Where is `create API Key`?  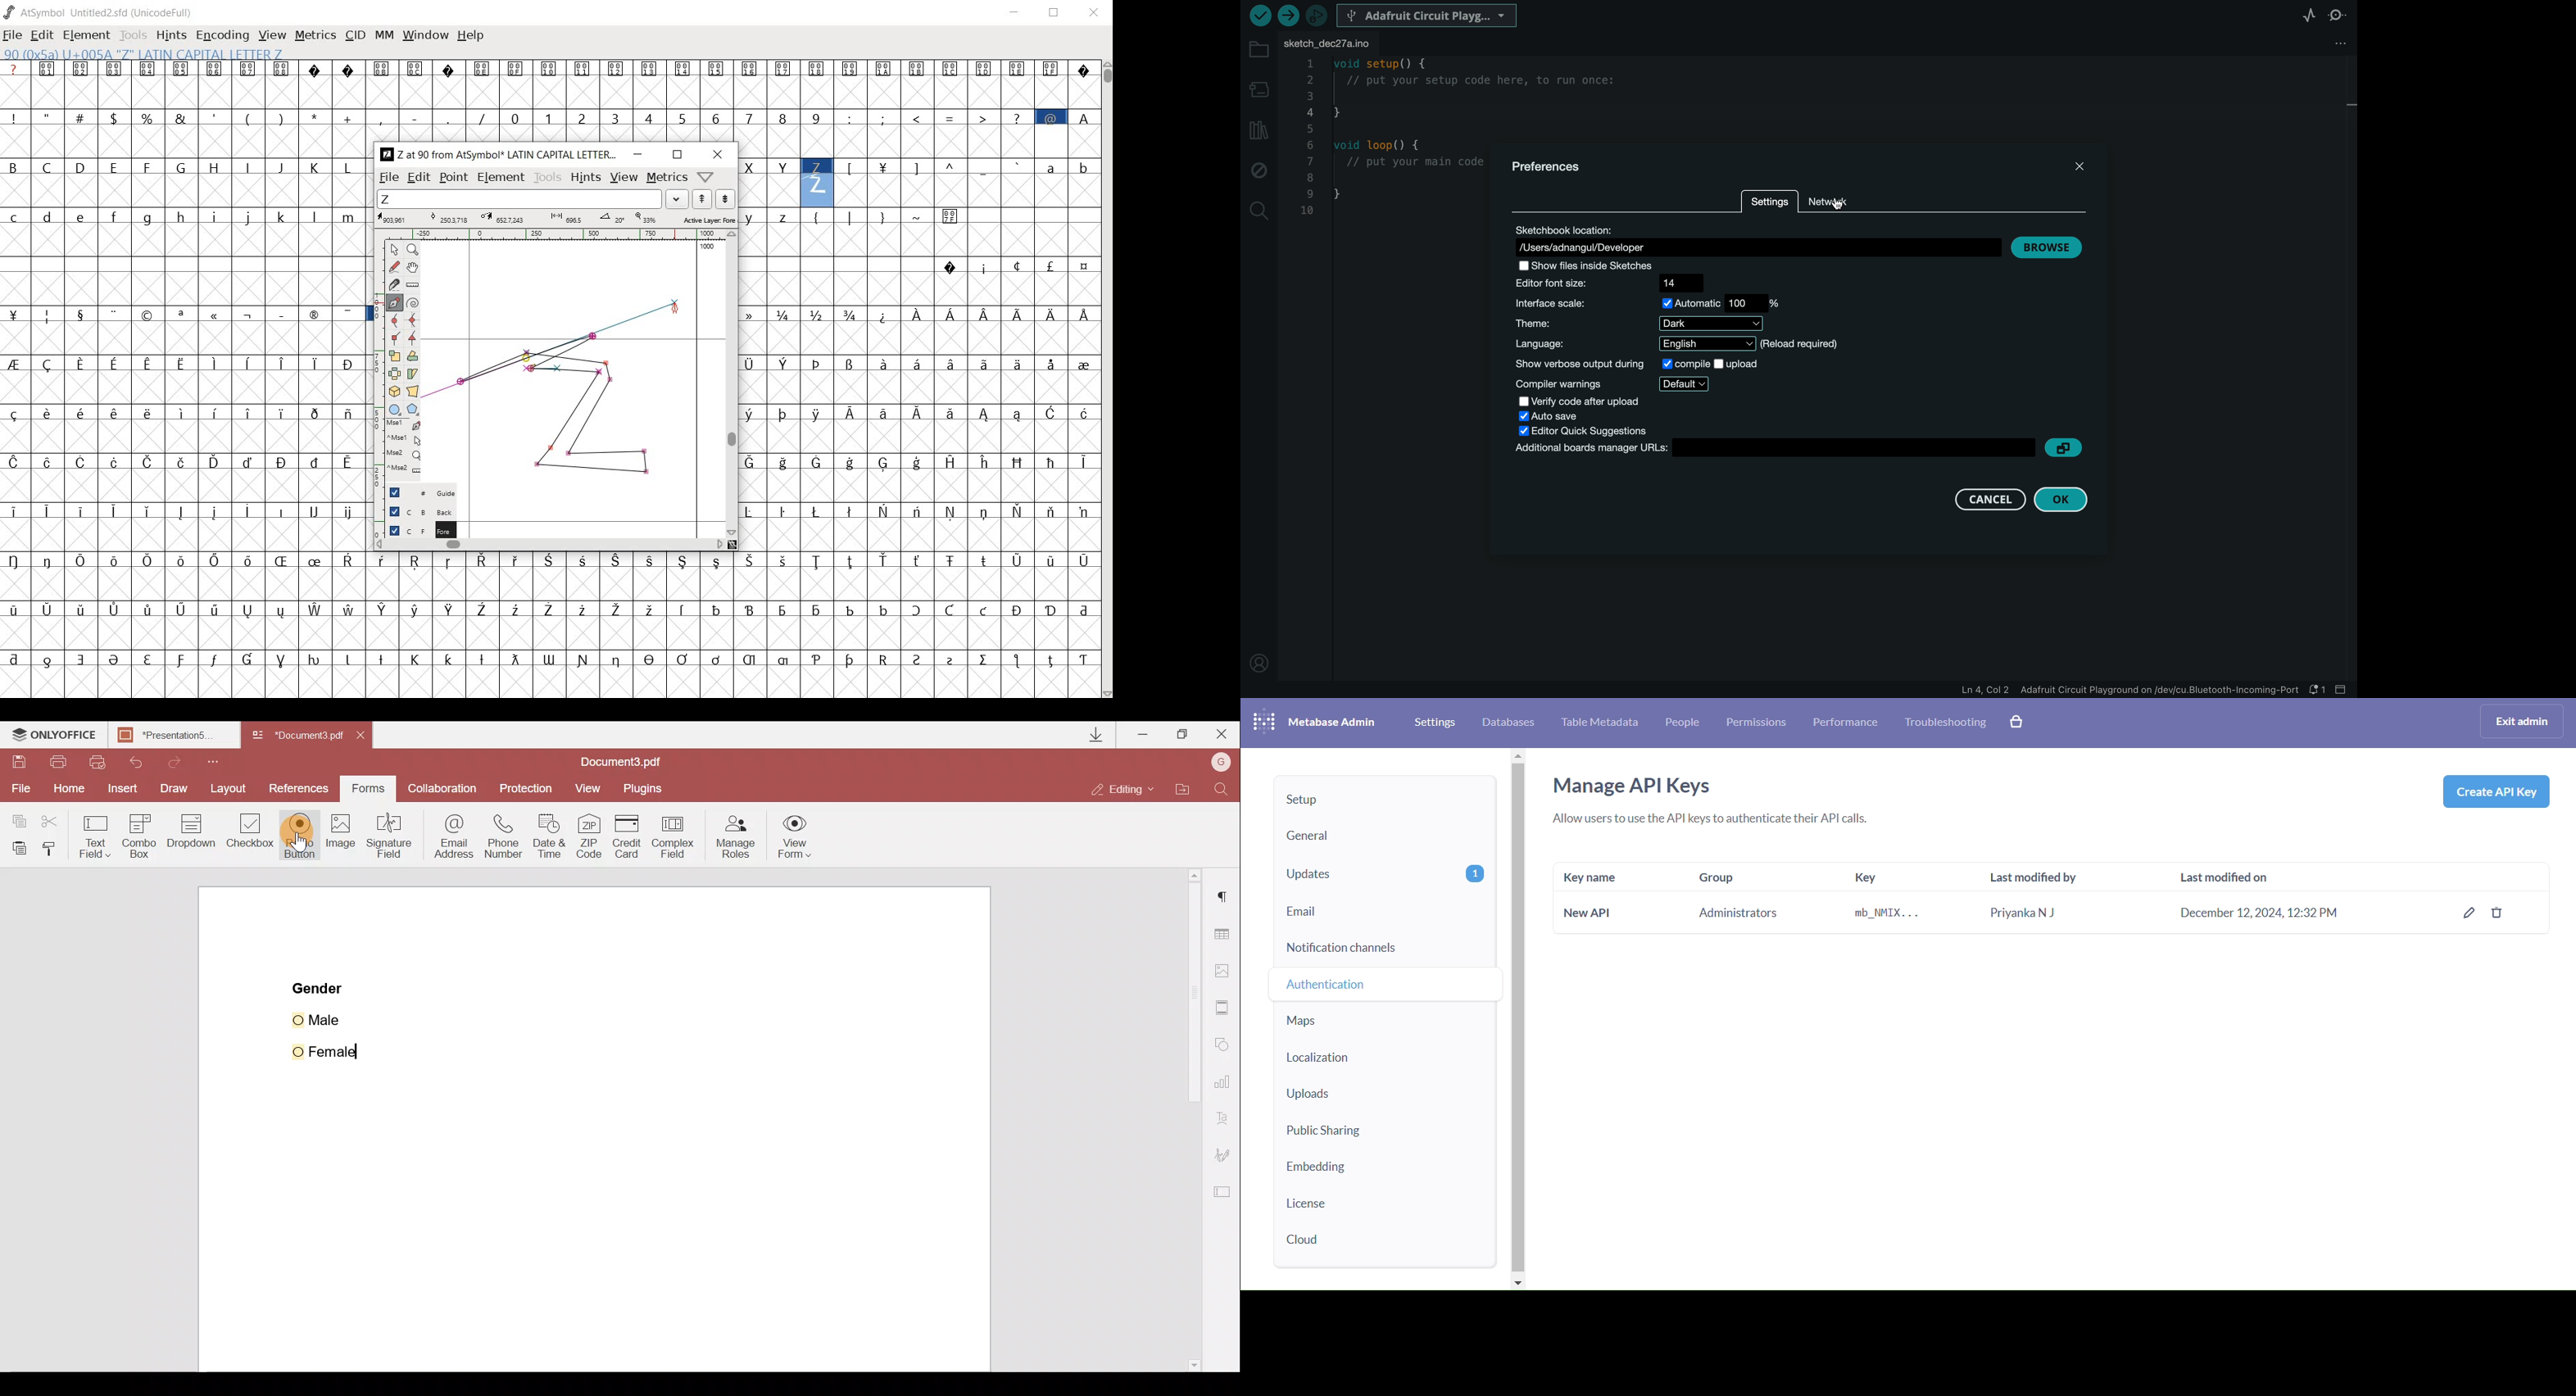
create API Key is located at coordinates (2499, 791).